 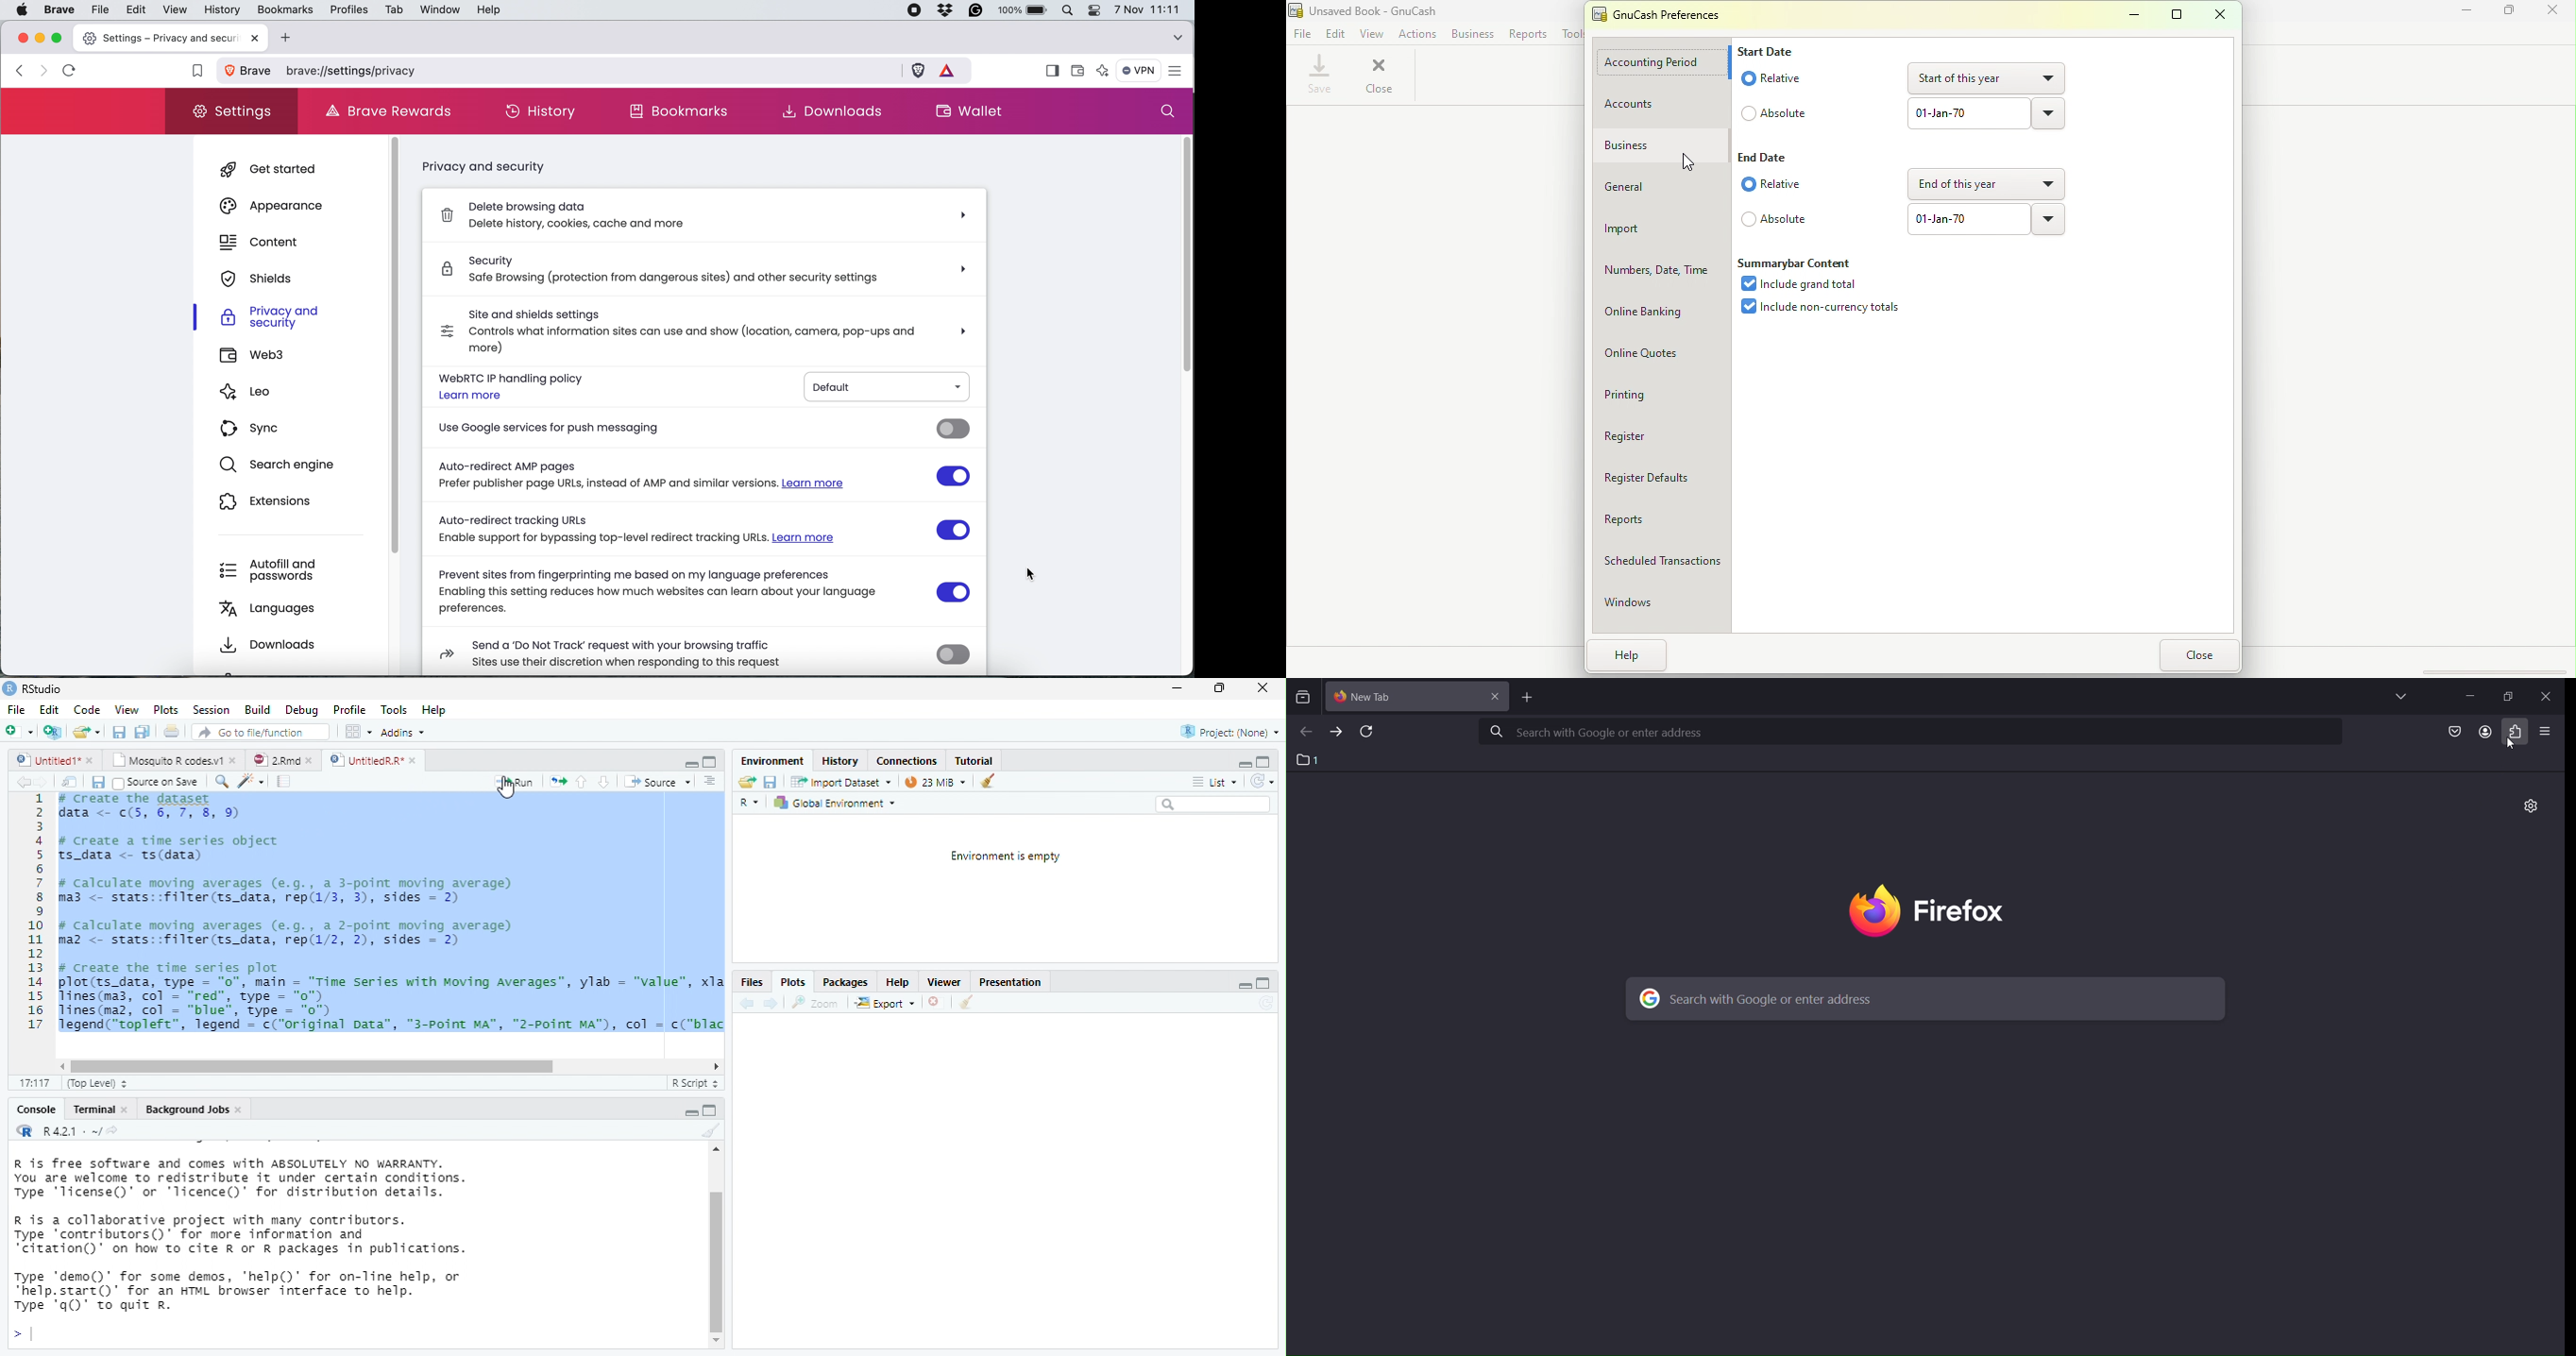 I want to click on Project: (None), so click(x=1231, y=733).